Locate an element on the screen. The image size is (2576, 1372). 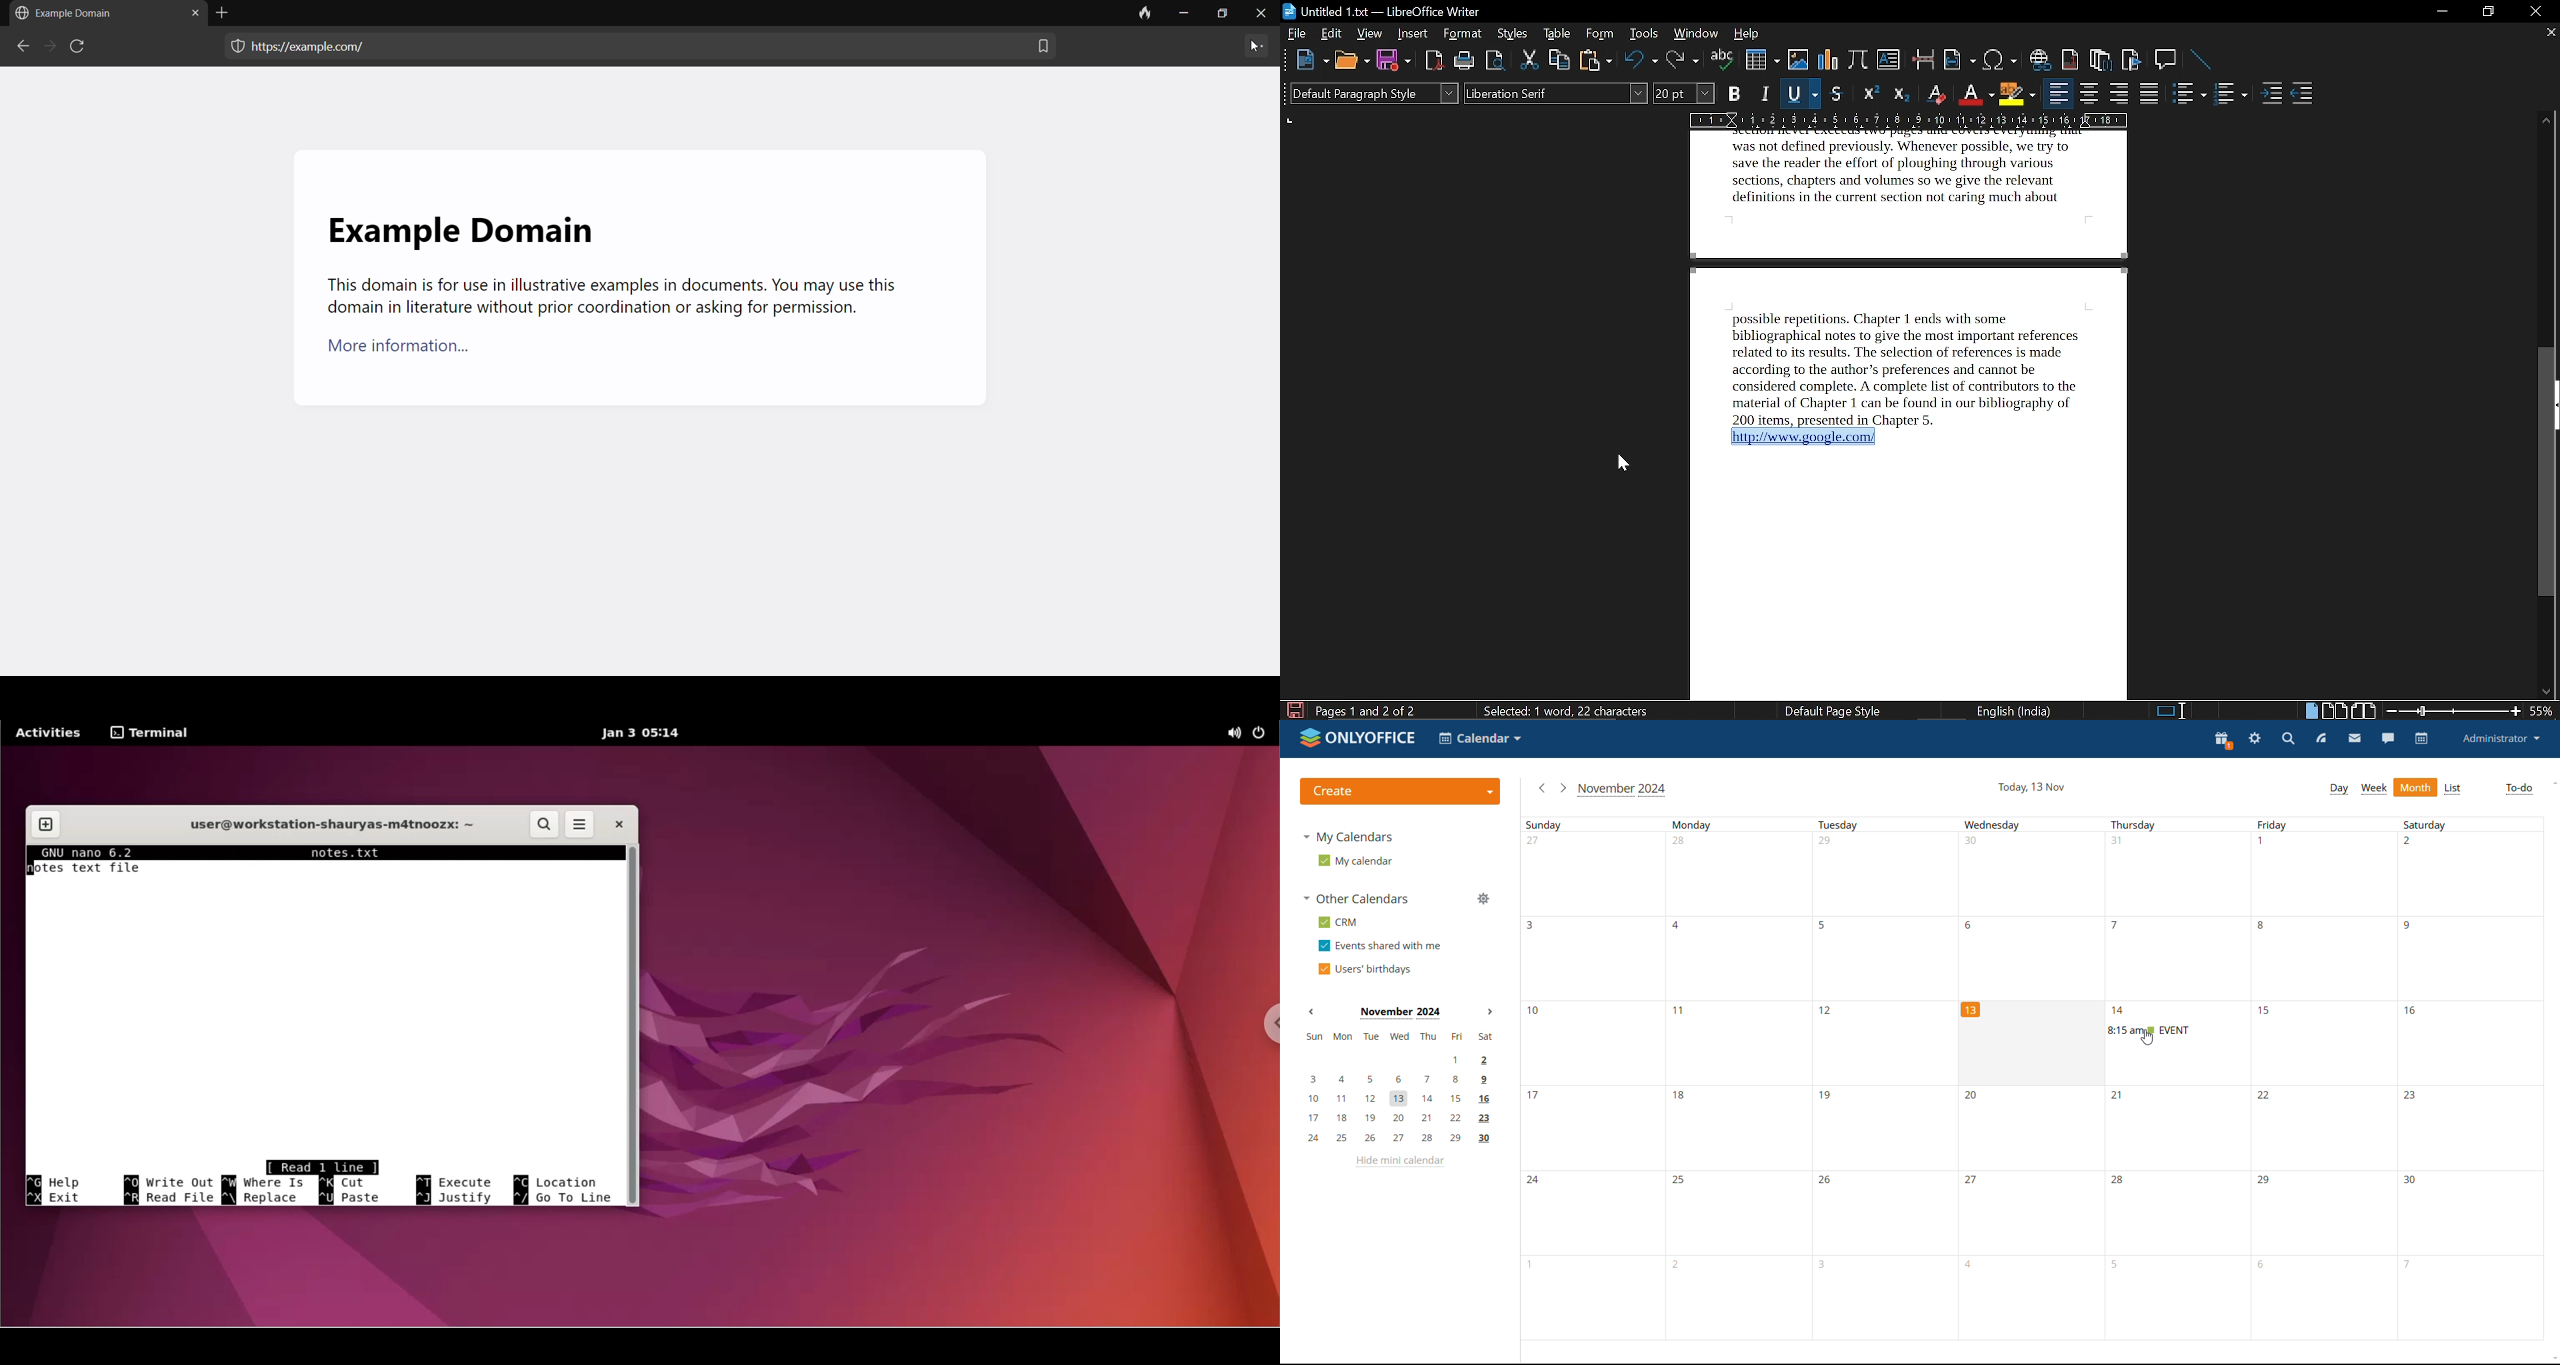
increase indent is located at coordinates (2271, 95).